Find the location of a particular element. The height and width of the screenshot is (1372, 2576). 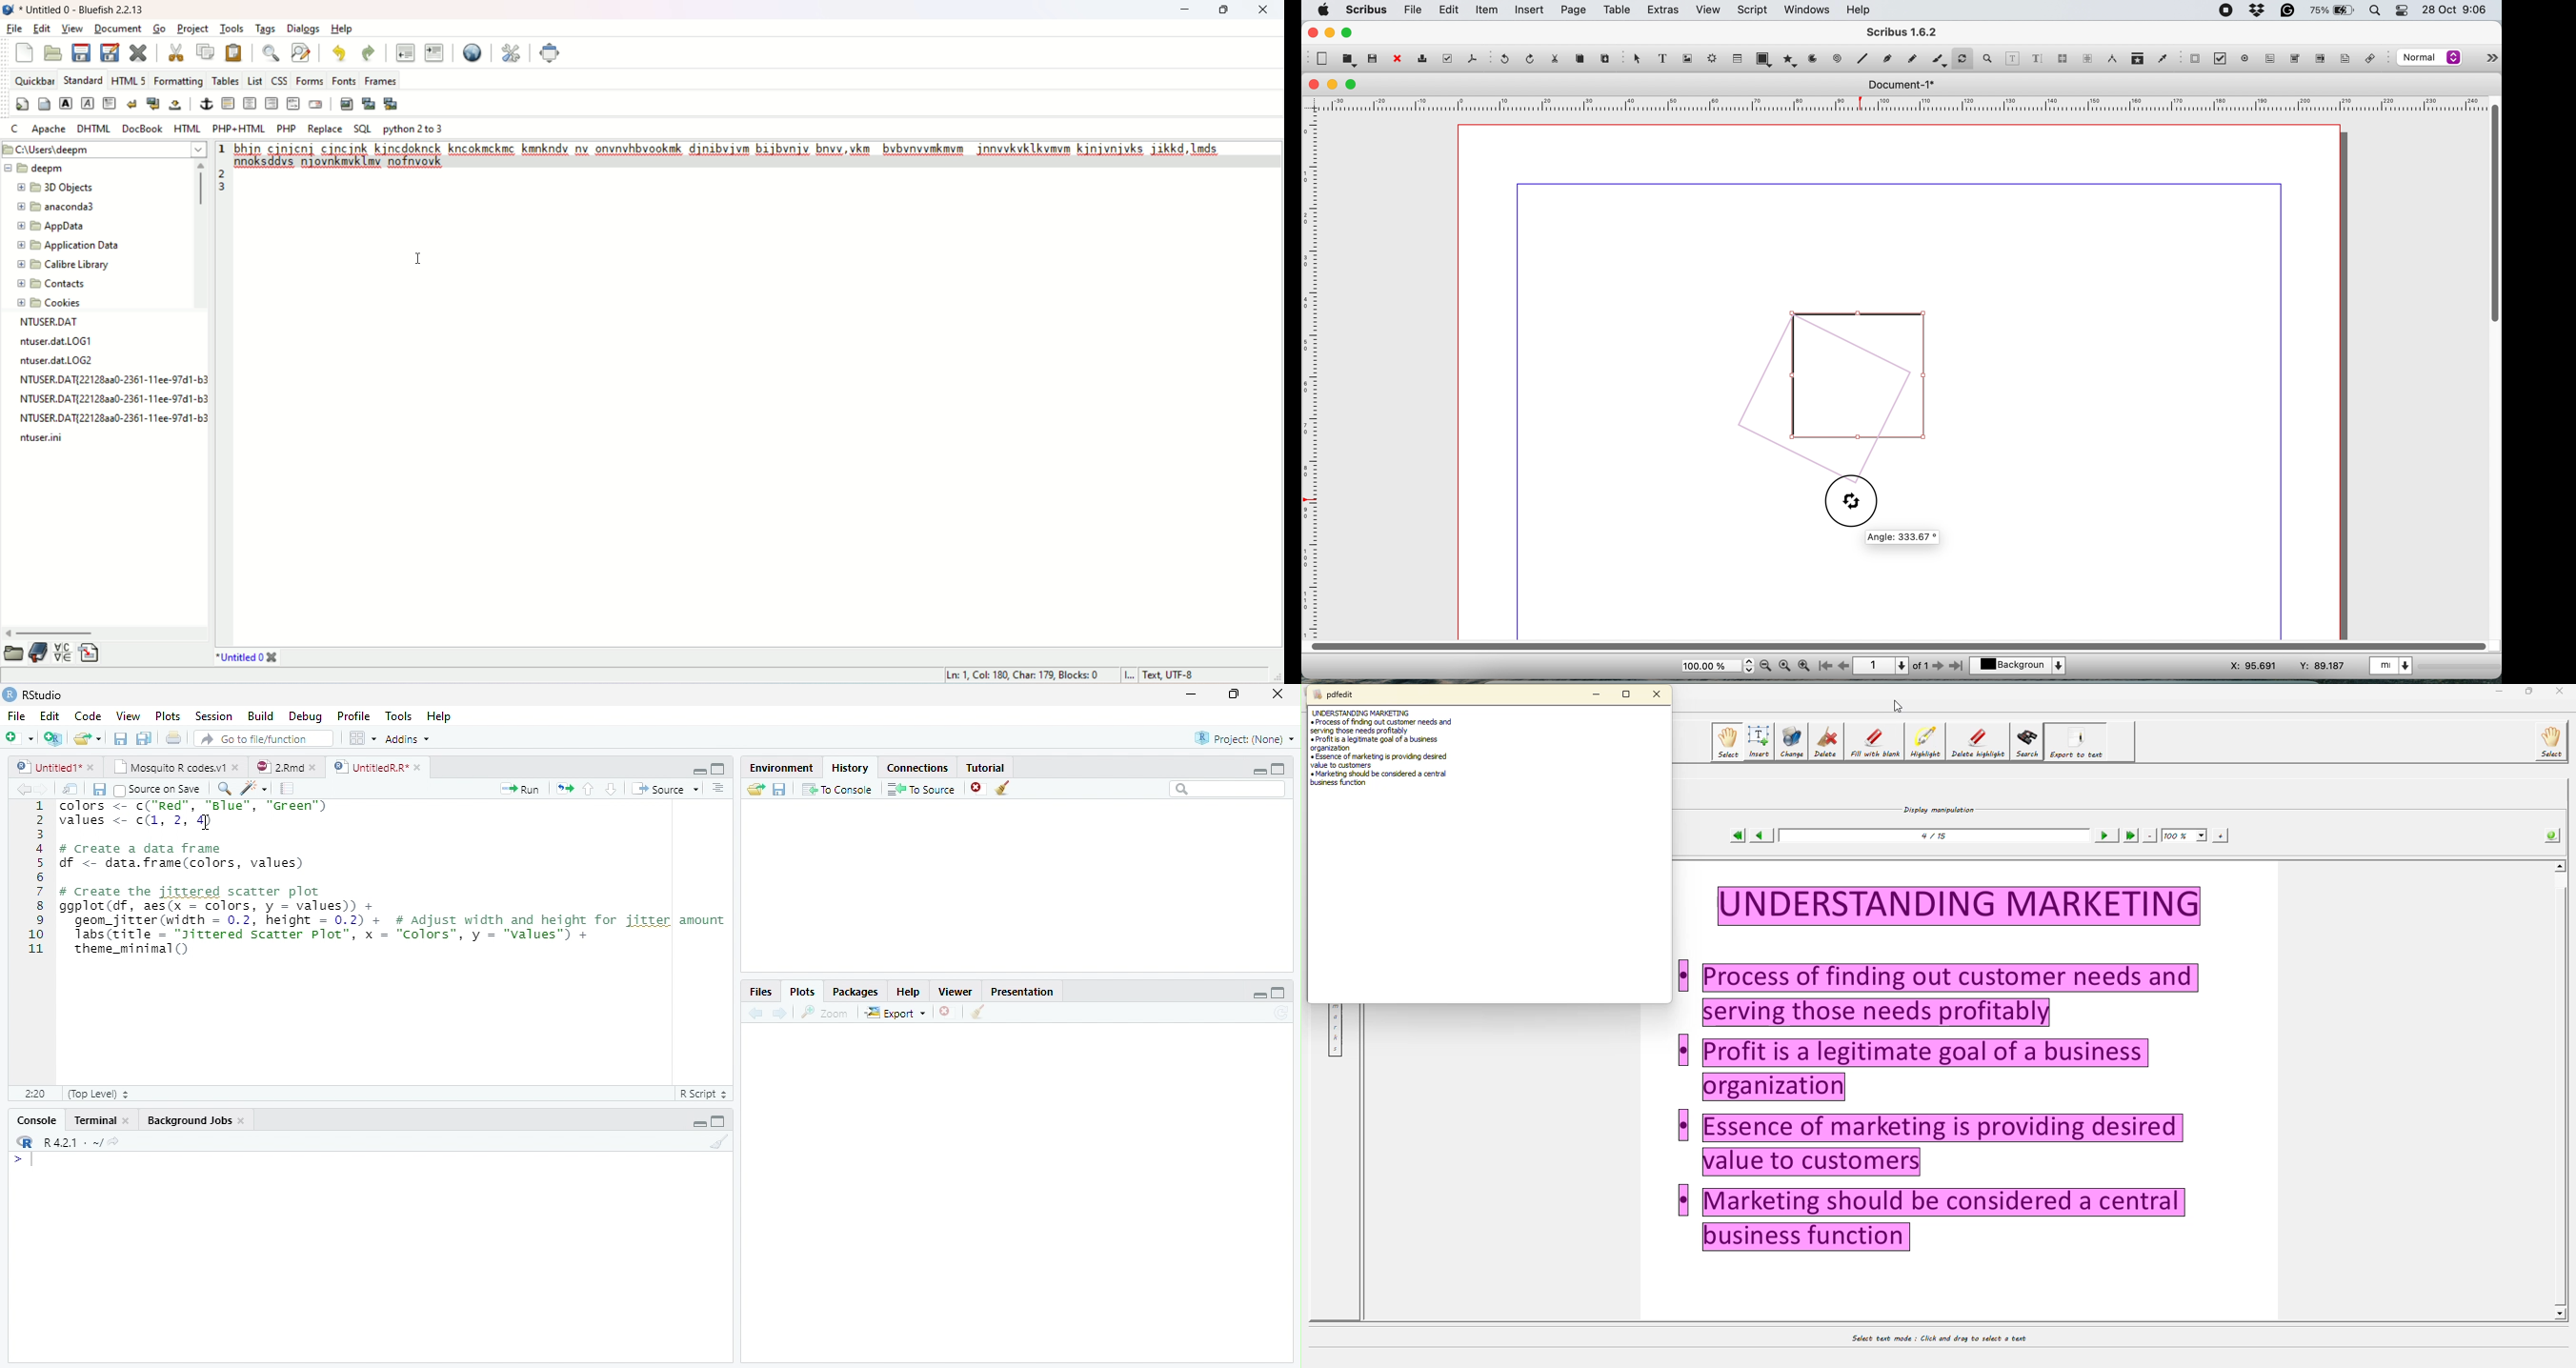

maximise is located at coordinates (1350, 33).